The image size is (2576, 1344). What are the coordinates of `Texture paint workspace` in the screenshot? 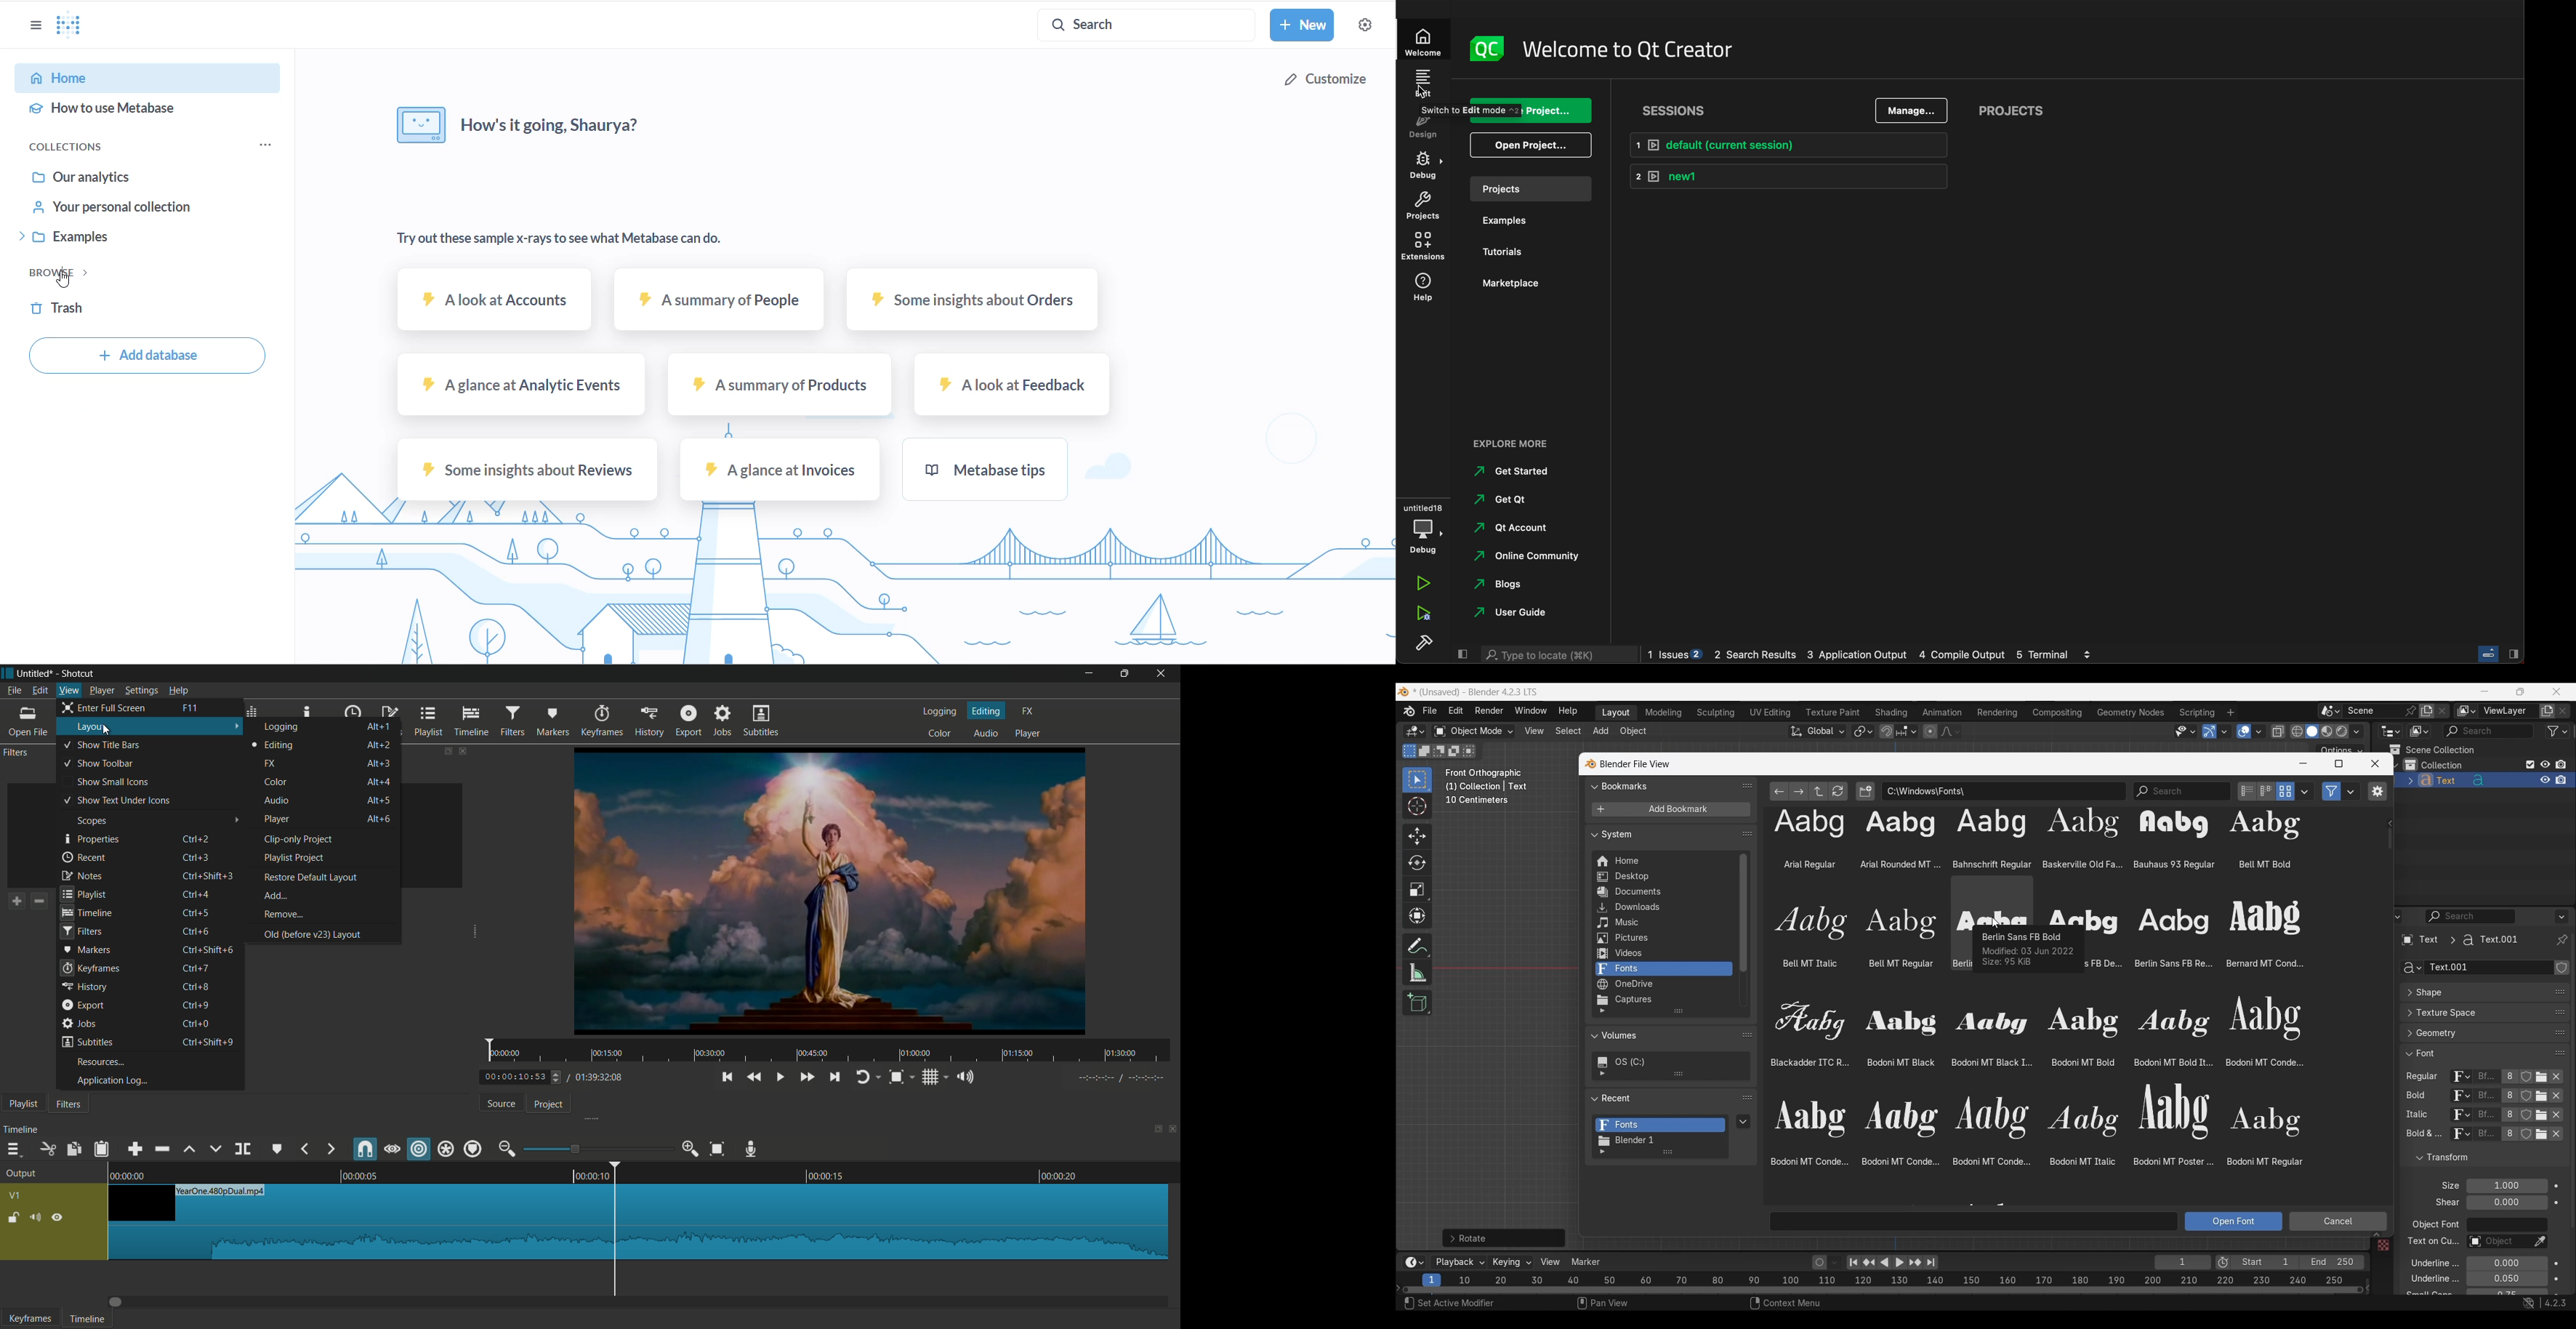 It's located at (1834, 712).